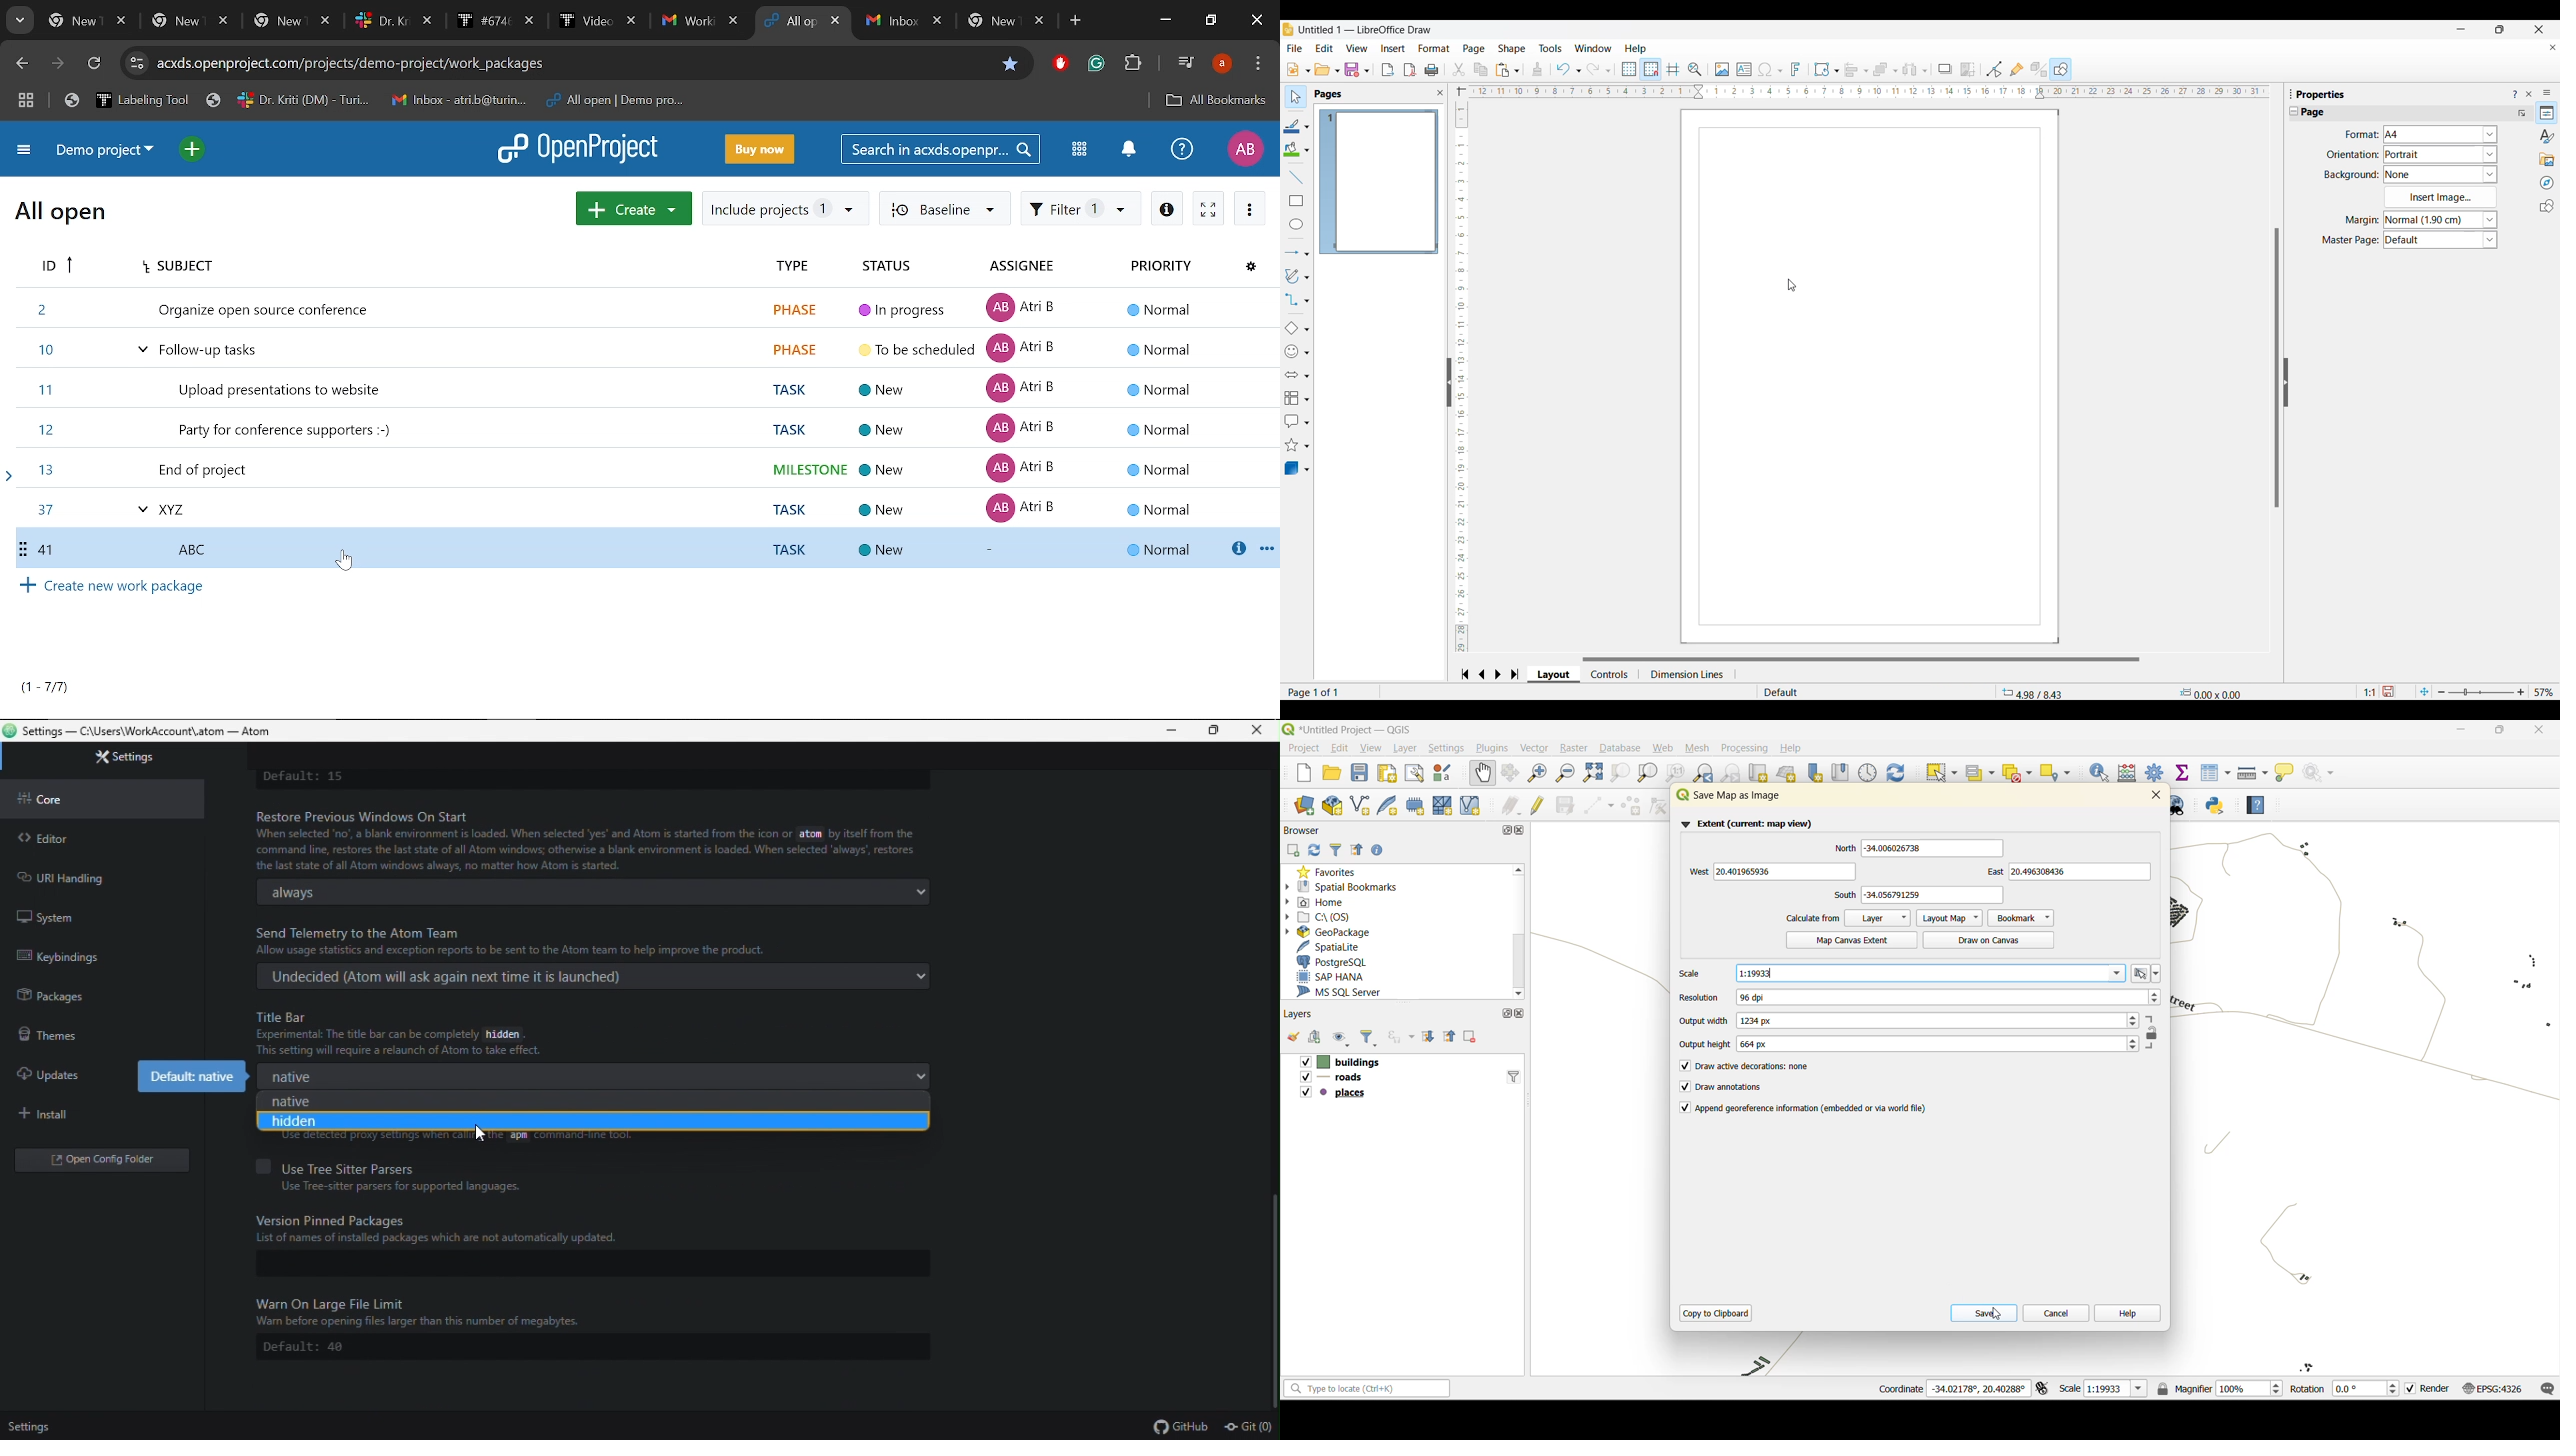 The height and width of the screenshot is (1456, 2576). Describe the element at coordinates (2035, 691) in the screenshot. I see `4.98/8.43` at that location.